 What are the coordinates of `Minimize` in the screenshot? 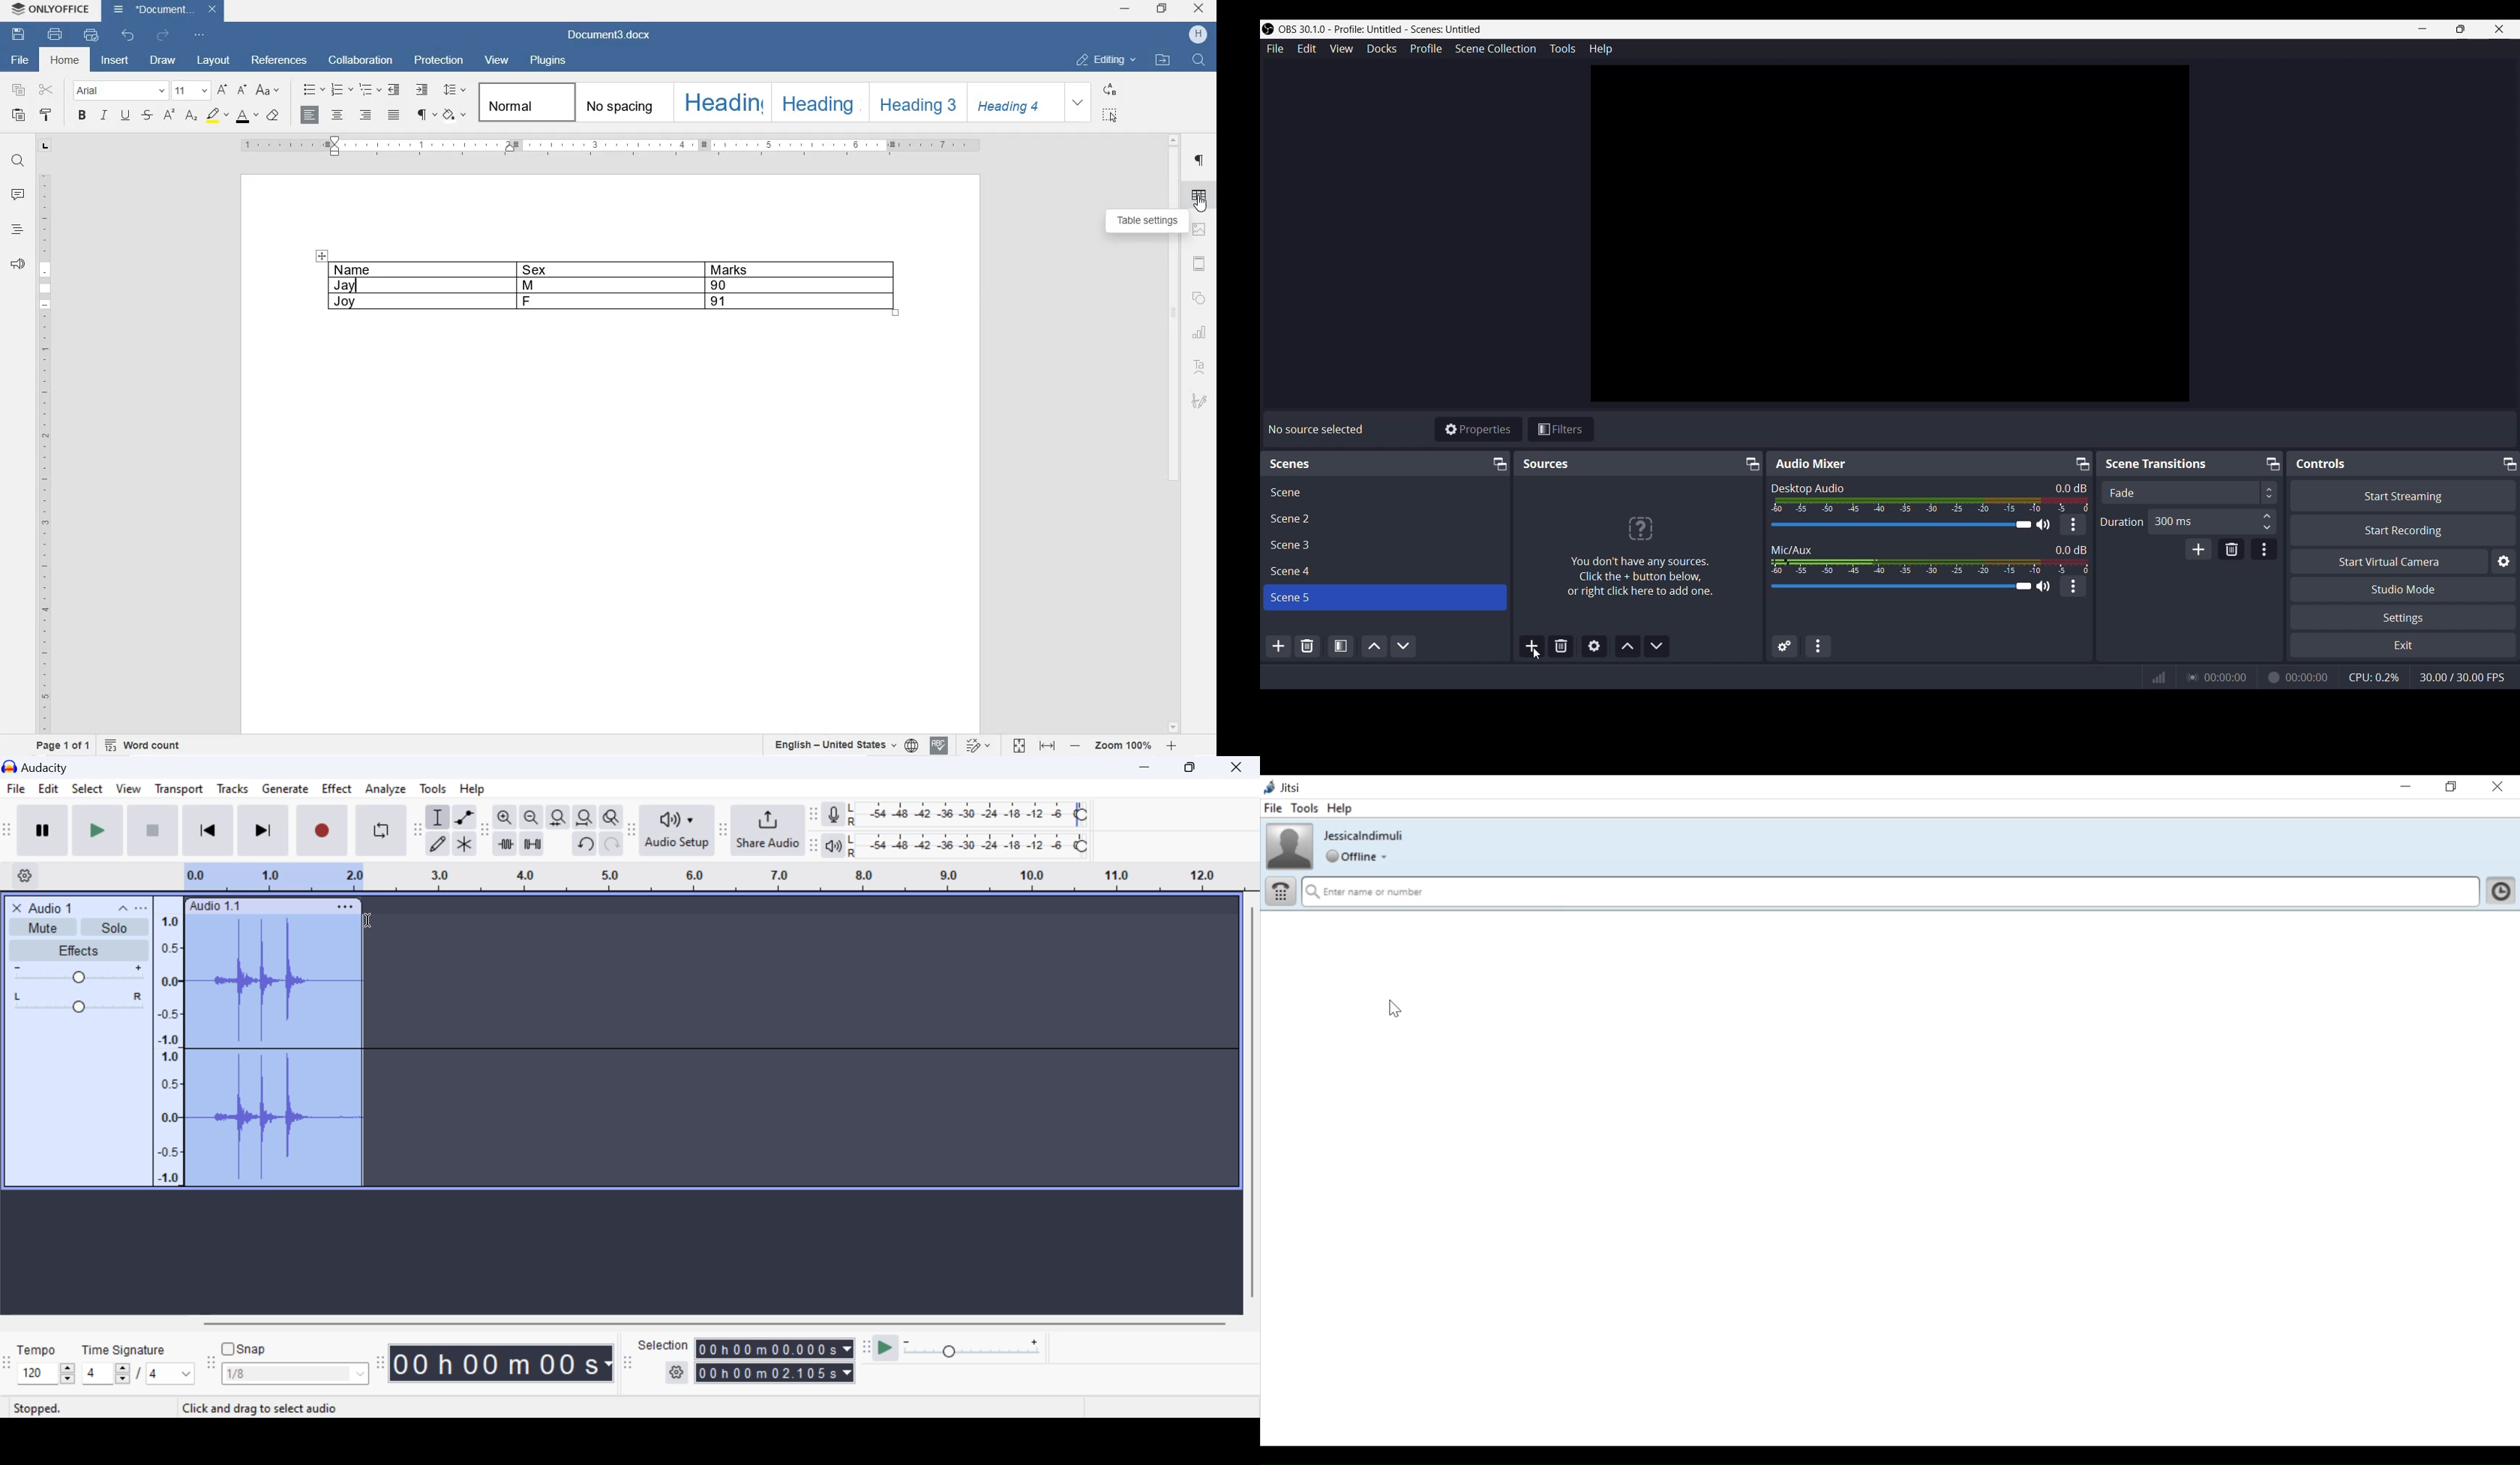 It's located at (2406, 788).